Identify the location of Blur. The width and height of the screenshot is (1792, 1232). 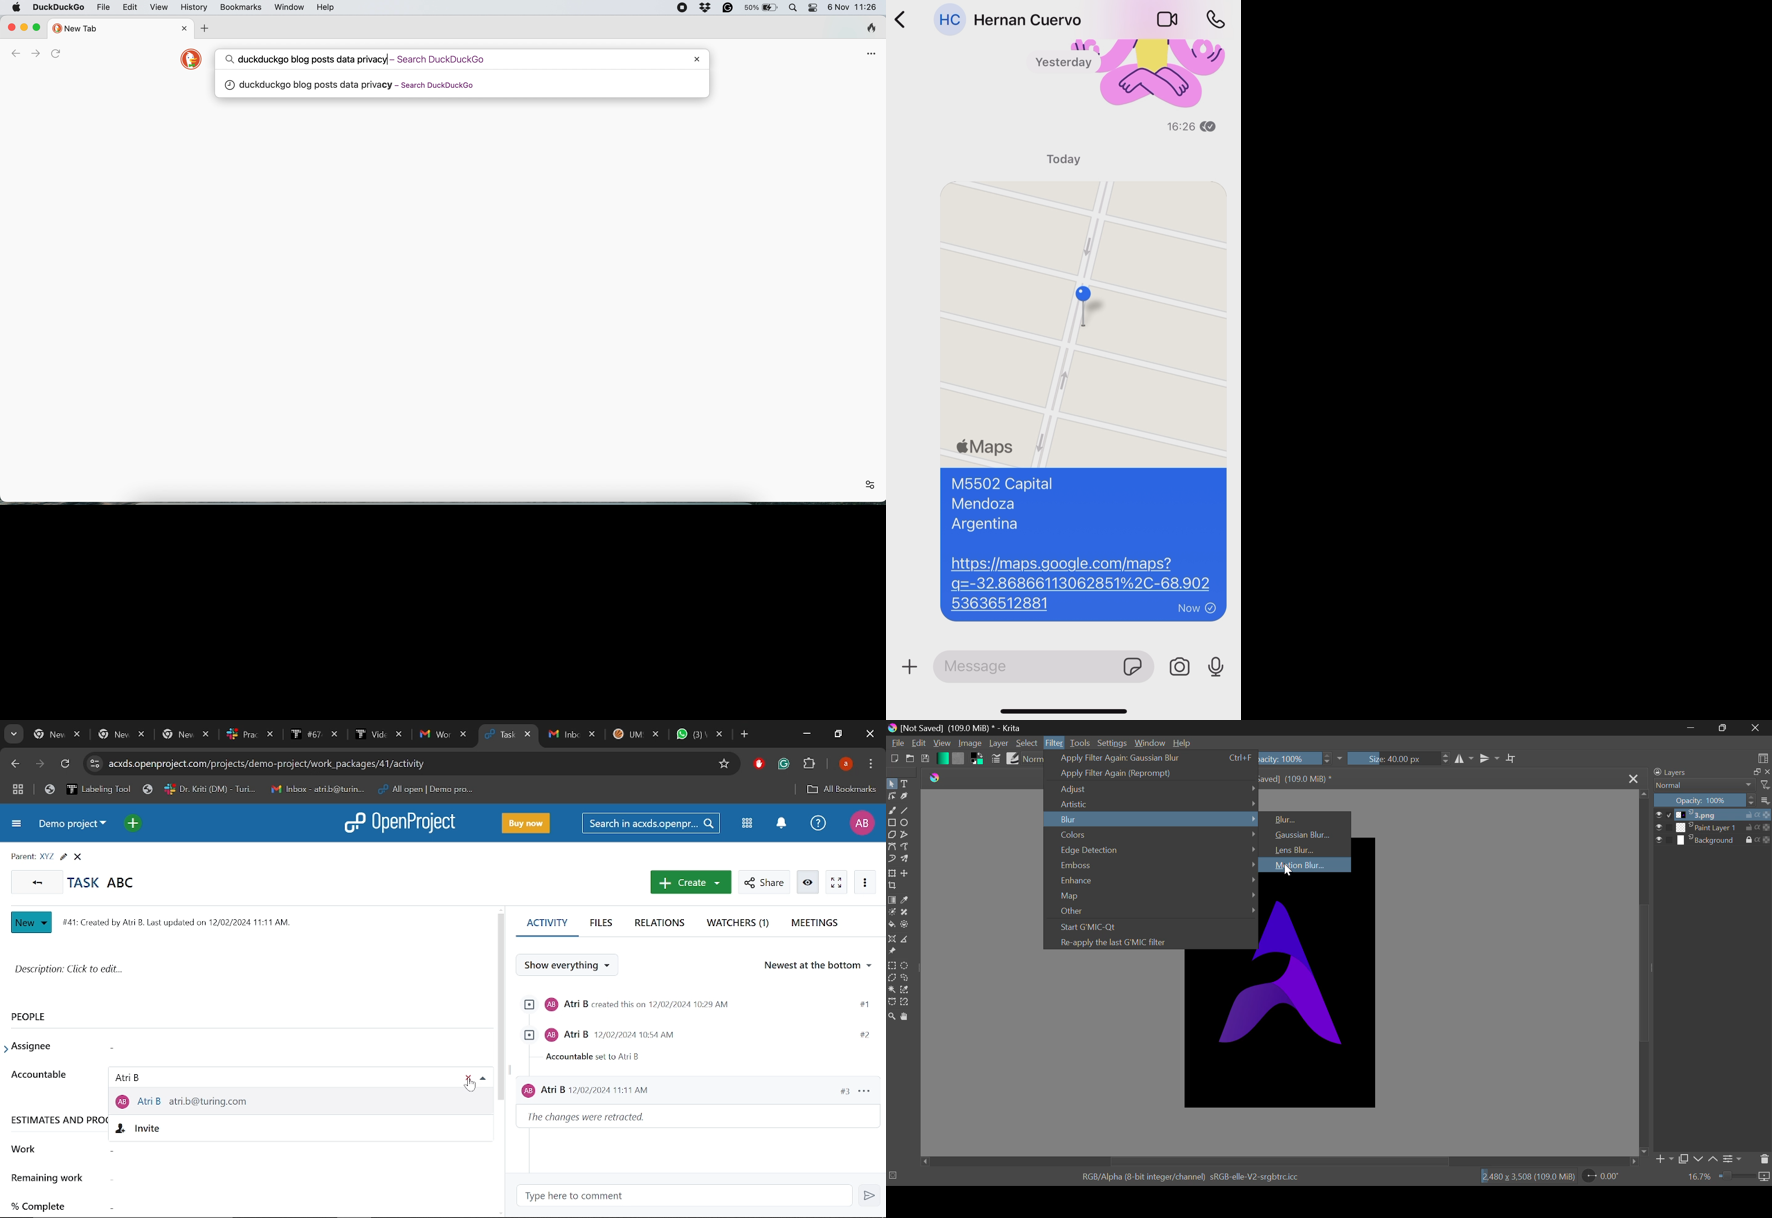
(1151, 819).